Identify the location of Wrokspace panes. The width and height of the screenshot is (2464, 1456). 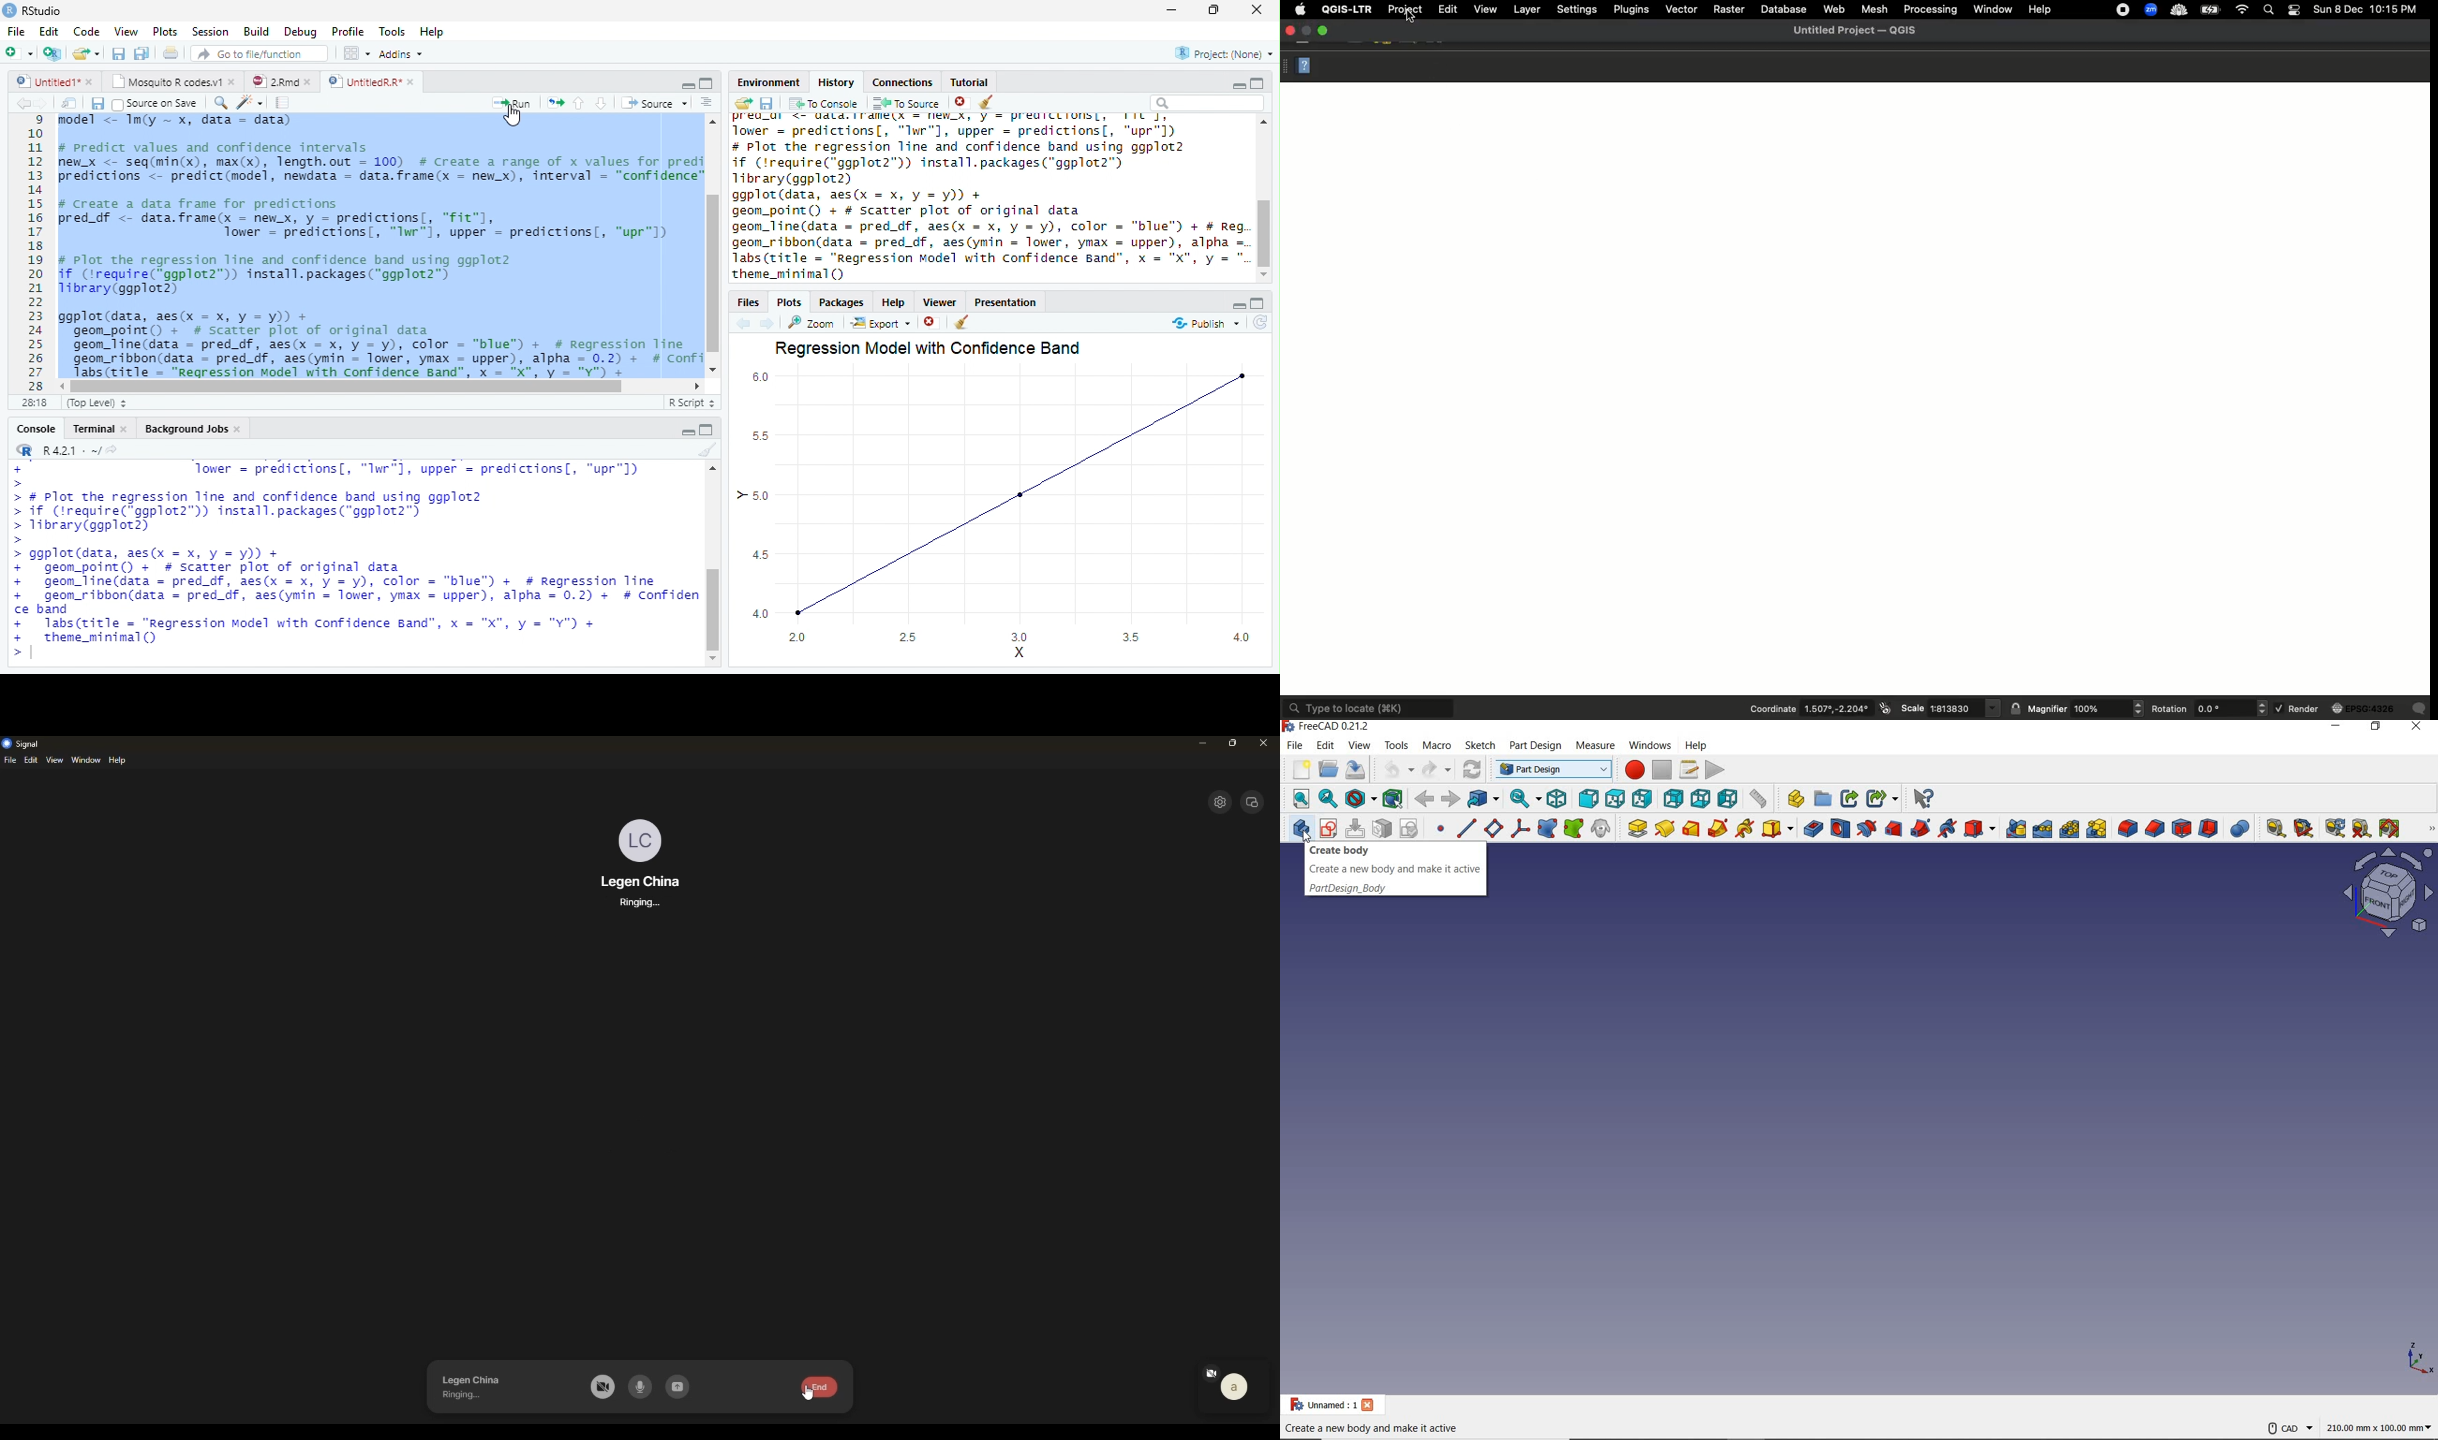
(355, 53).